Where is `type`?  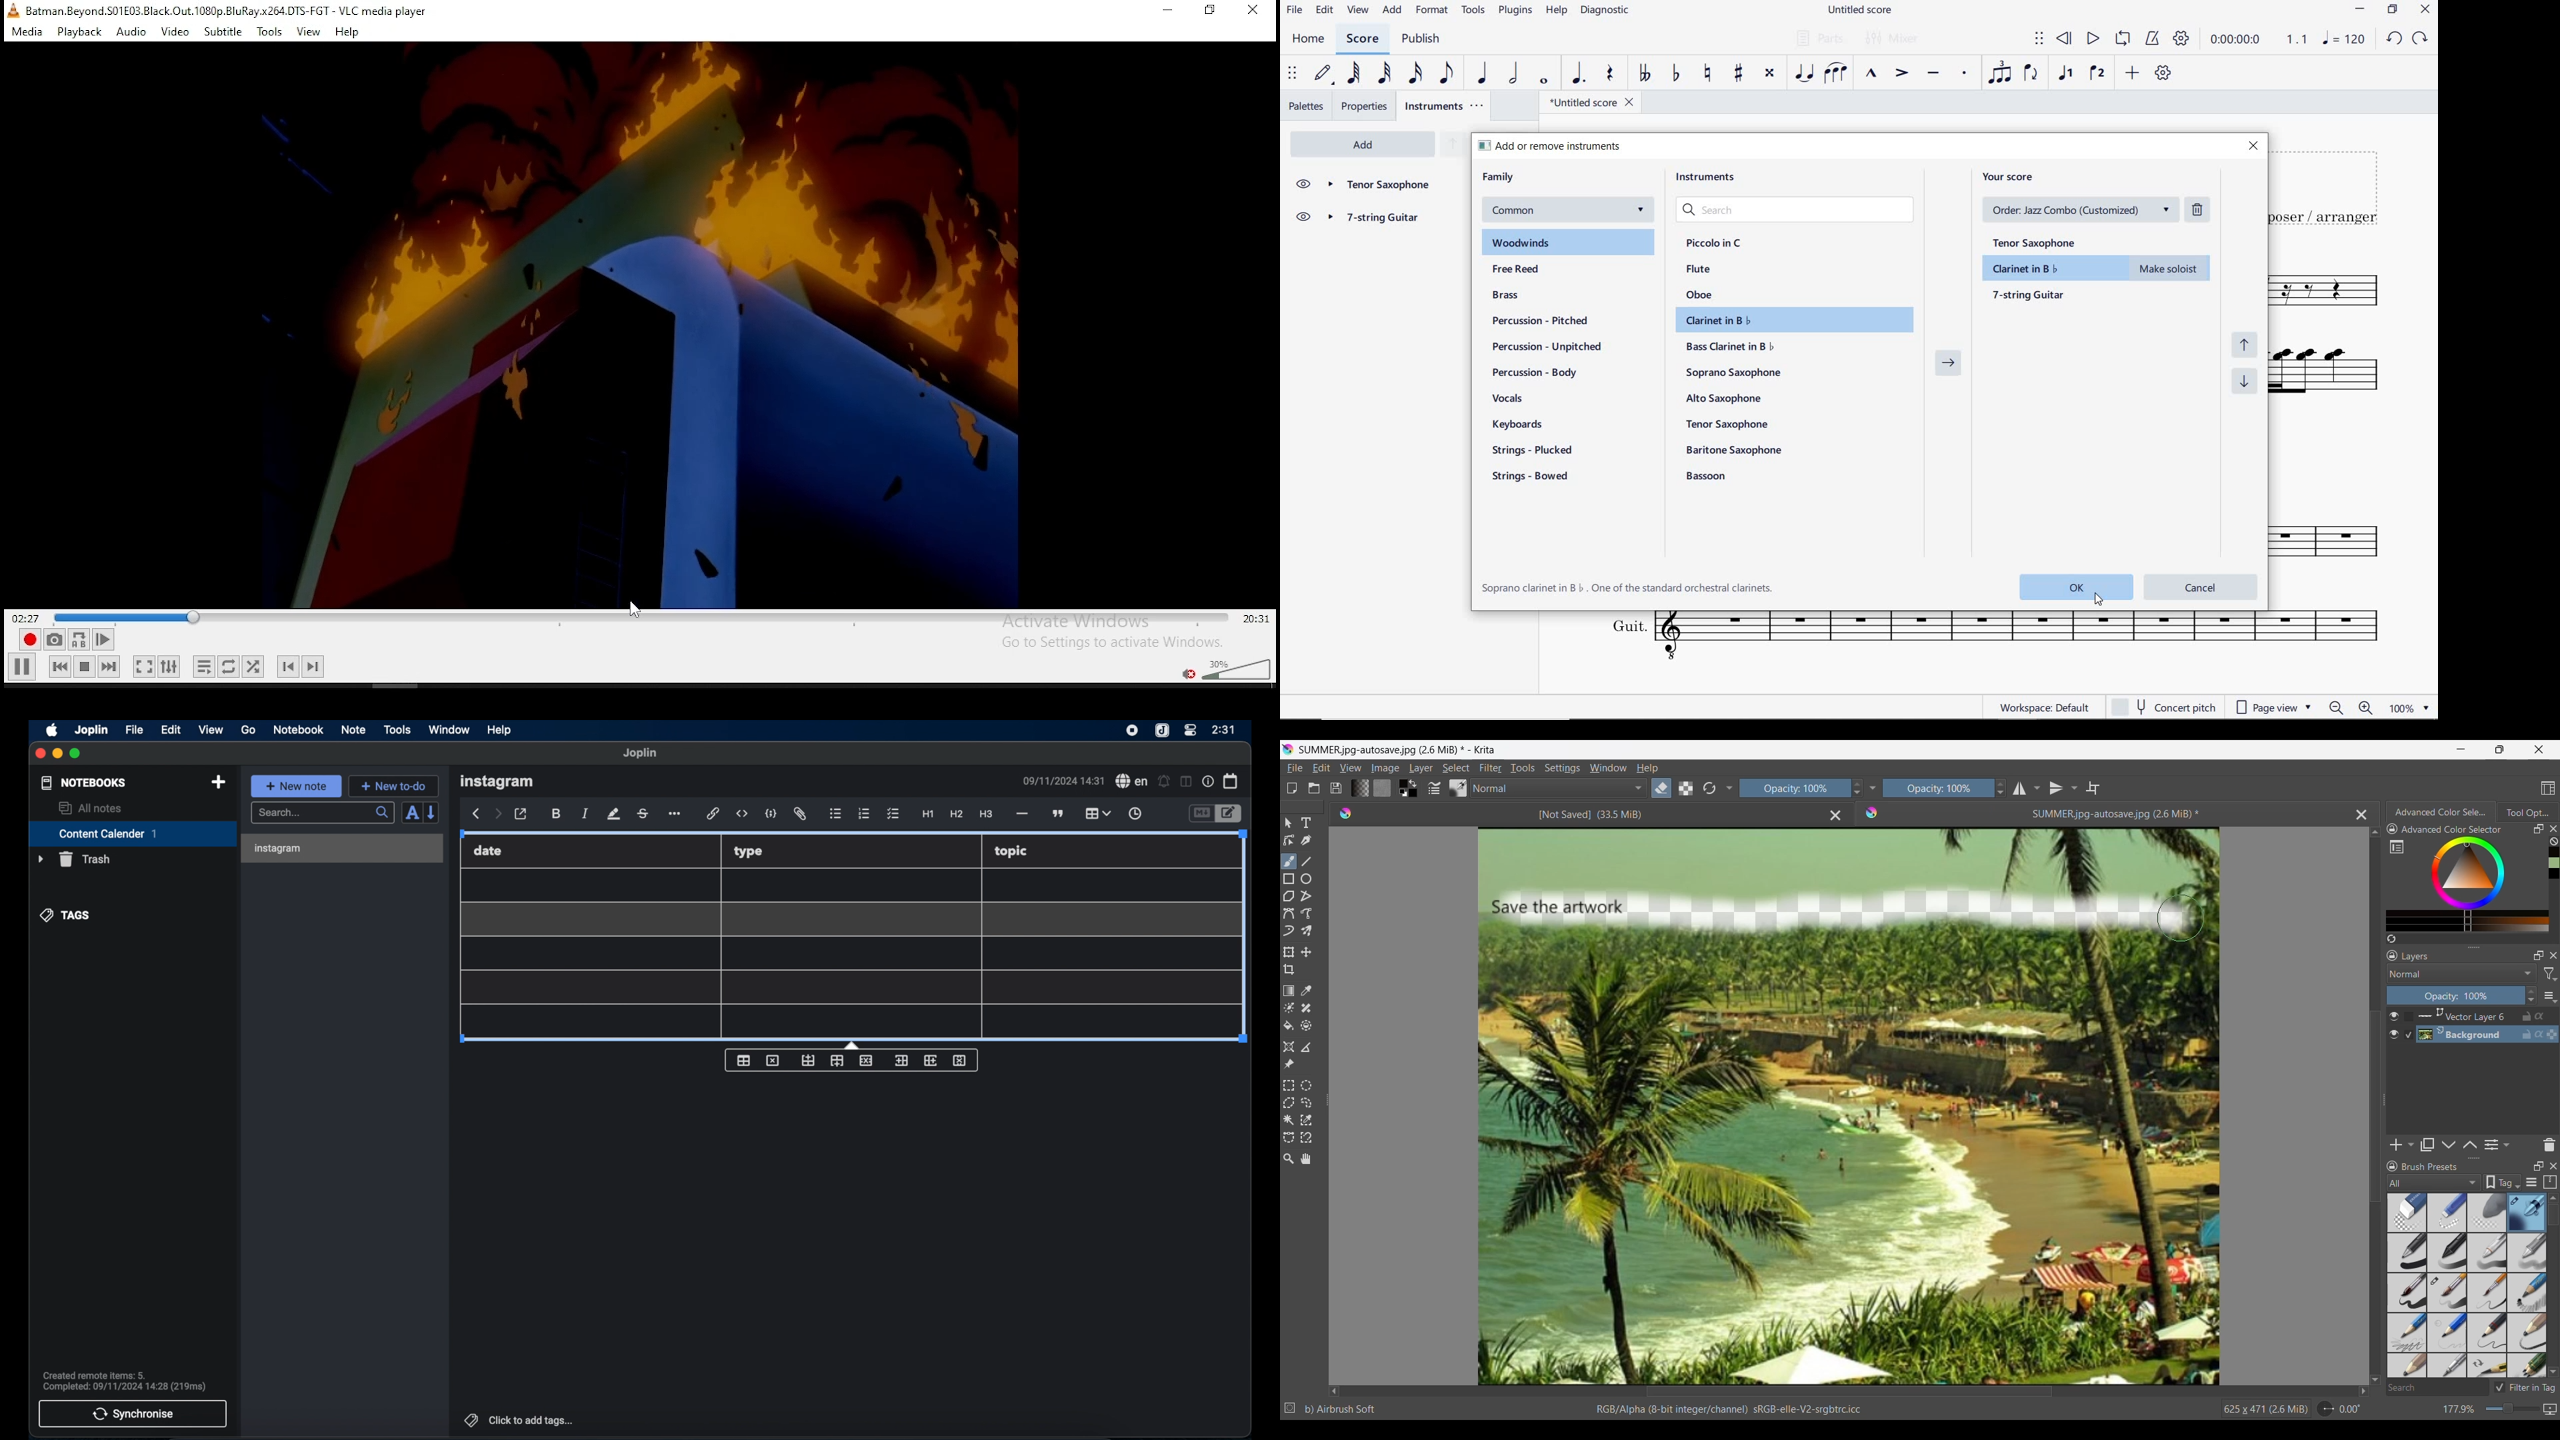
type is located at coordinates (749, 851).